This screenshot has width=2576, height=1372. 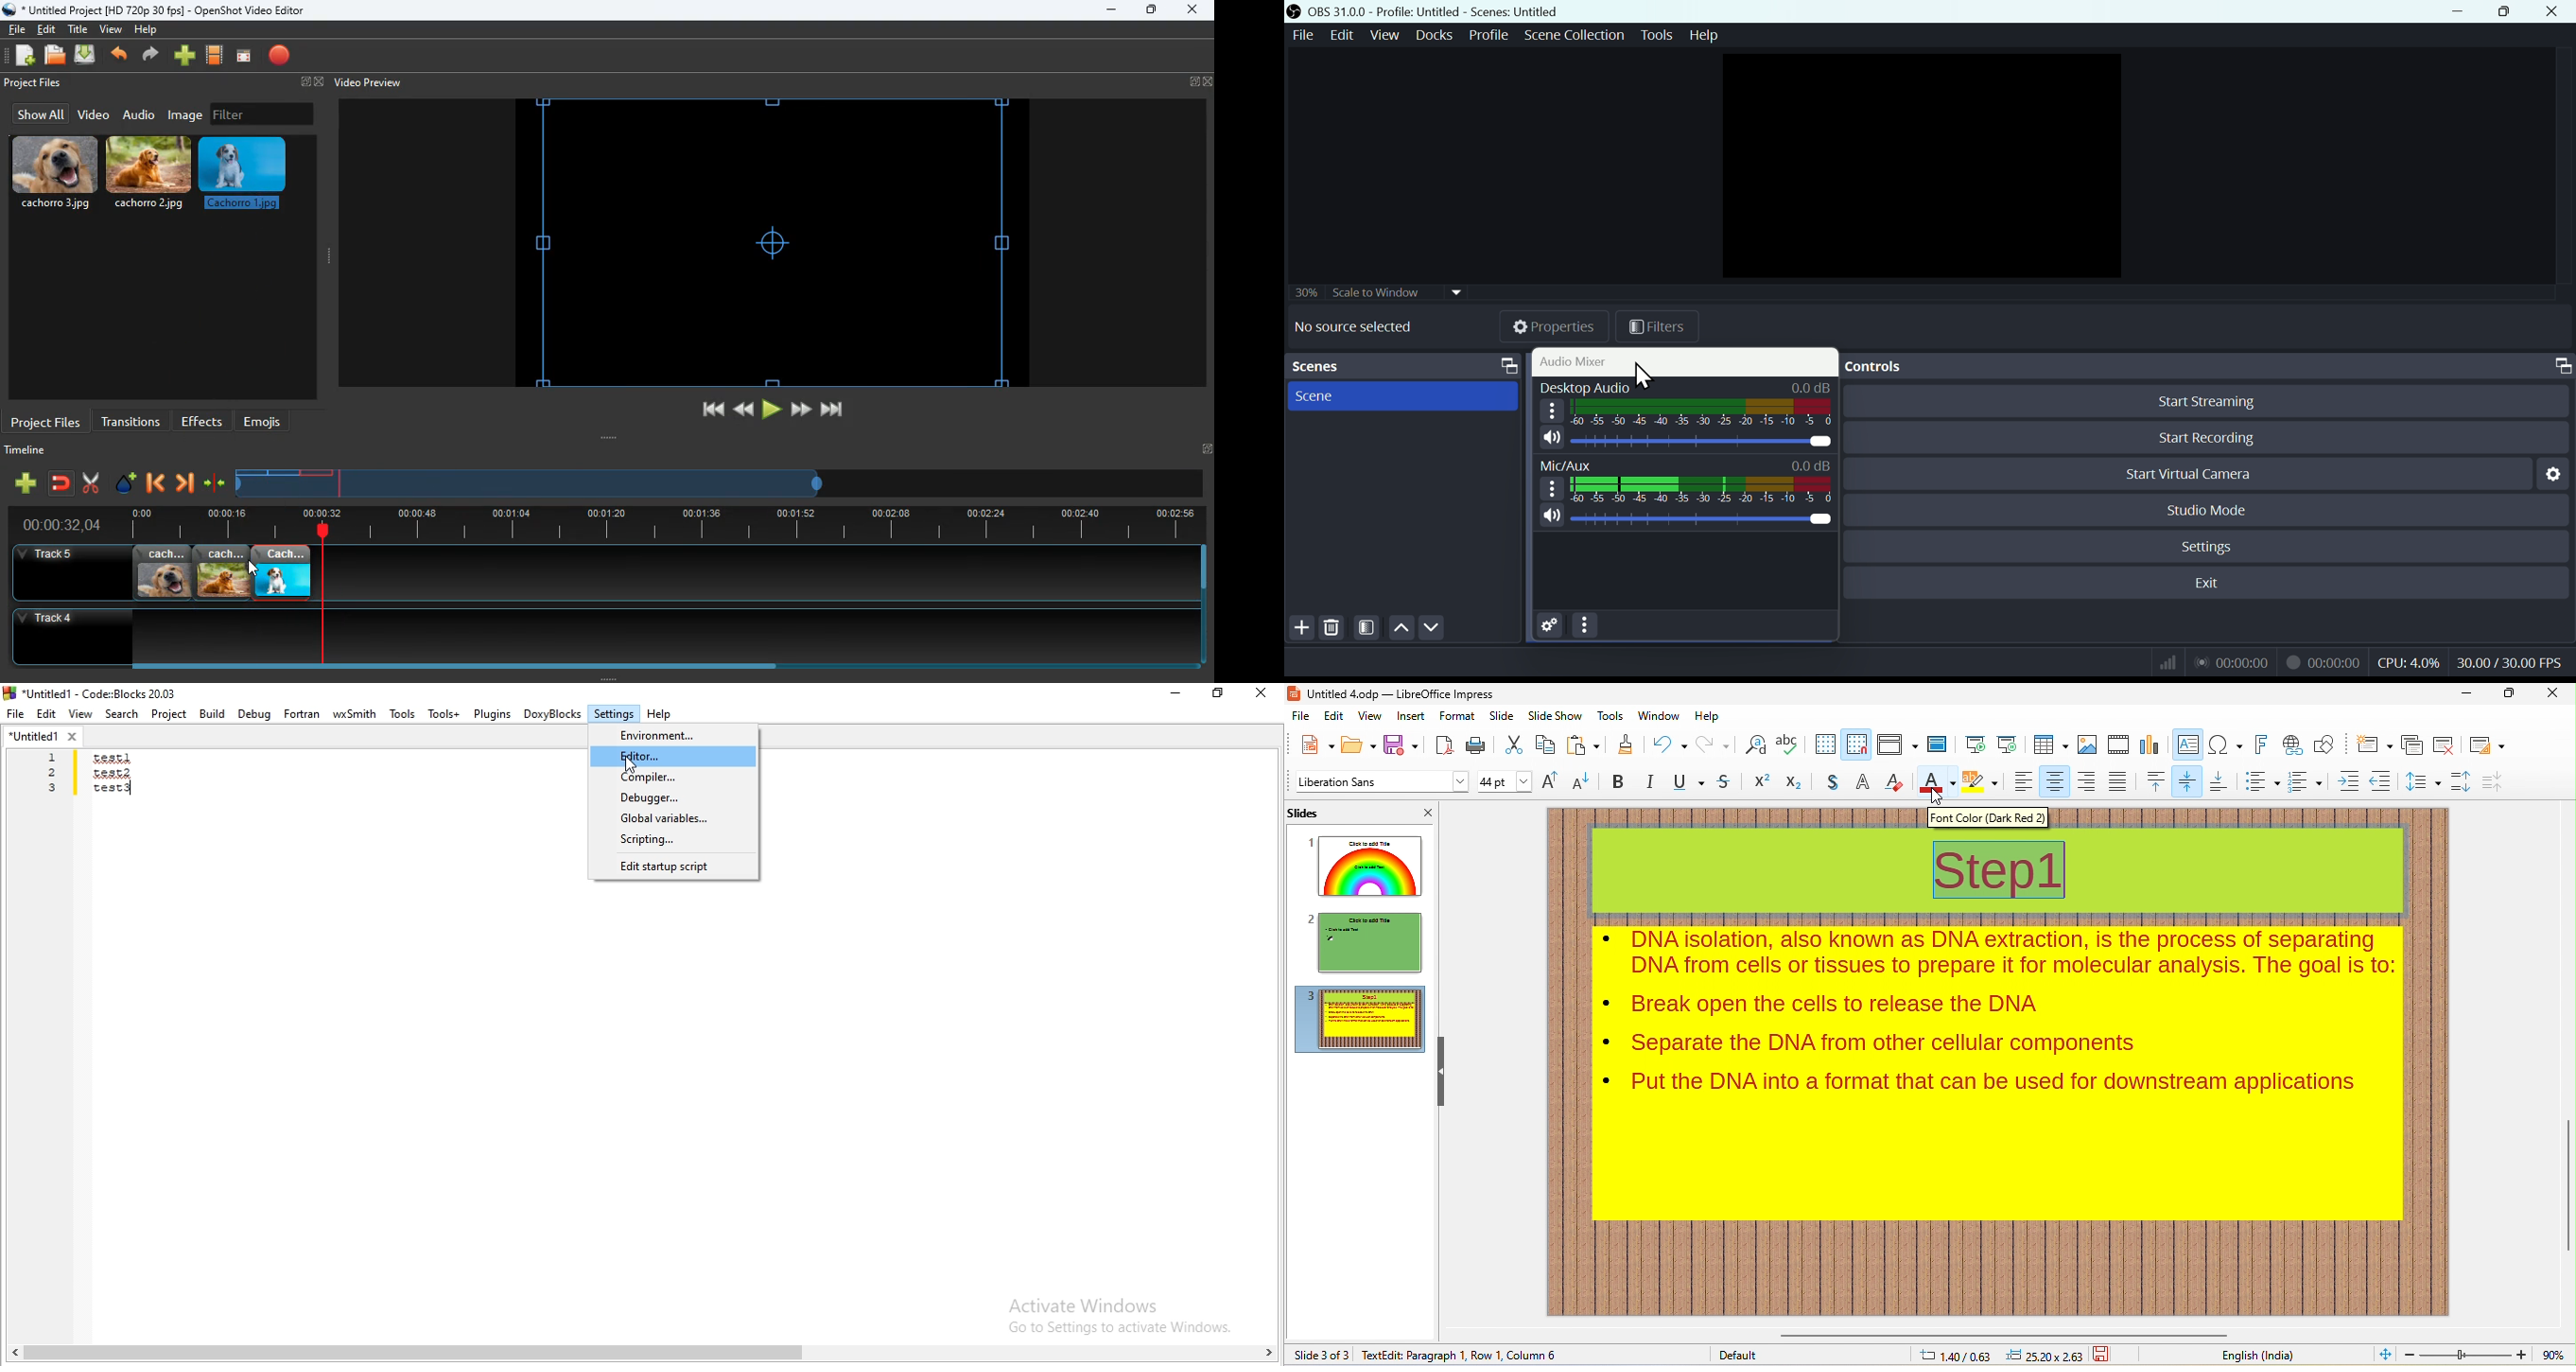 What do you see at coordinates (2166, 663) in the screenshot?
I see `Bitrate` at bounding box center [2166, 663].